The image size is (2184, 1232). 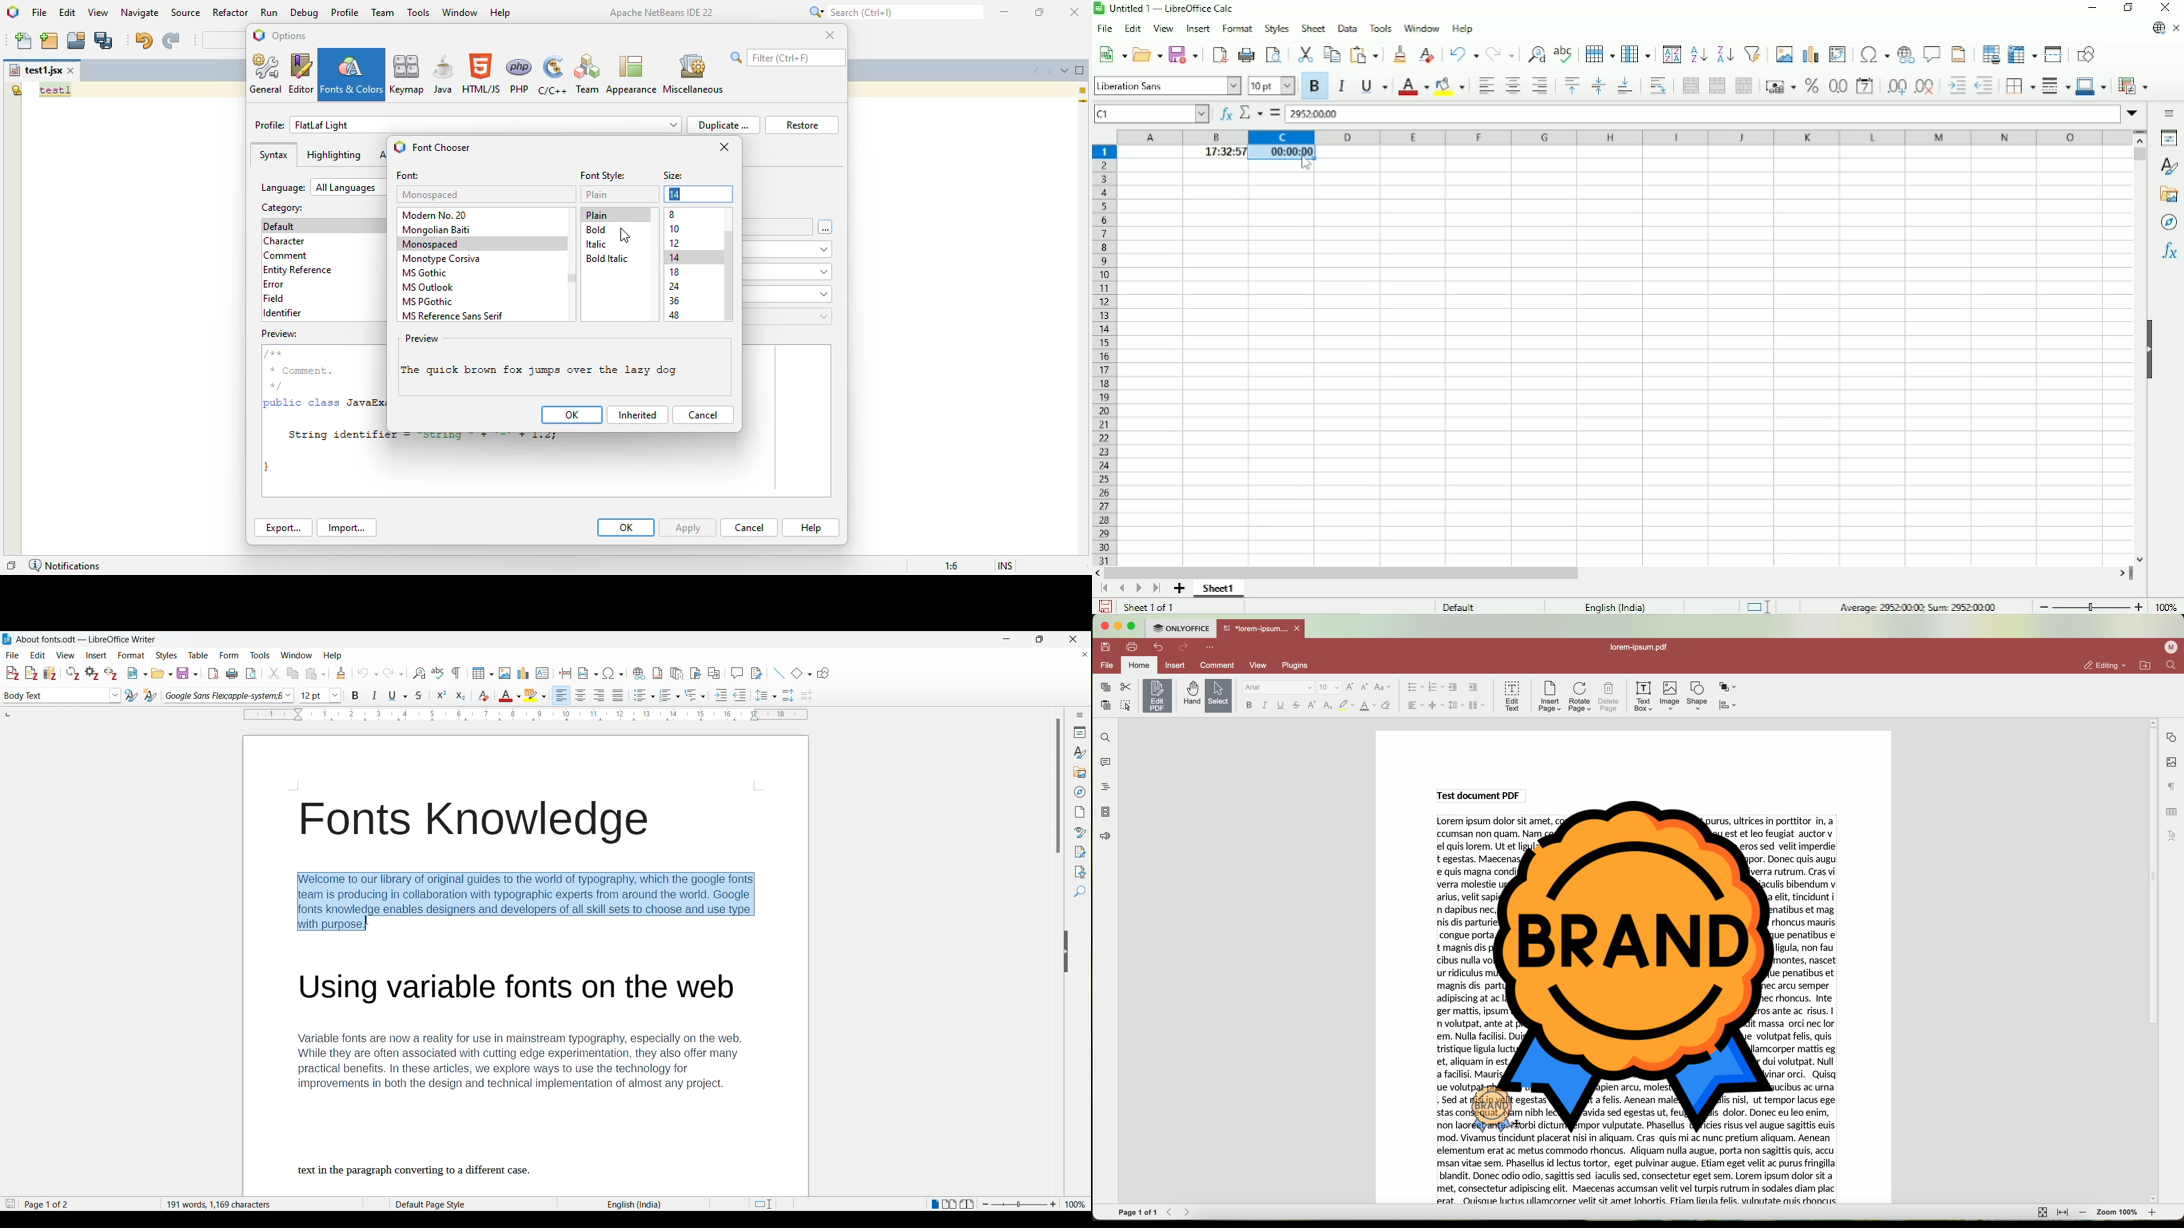 What do you see at coordinates (1485, 85) in the screenshot?
I see `Align left` at bounding box center [1485, 85].